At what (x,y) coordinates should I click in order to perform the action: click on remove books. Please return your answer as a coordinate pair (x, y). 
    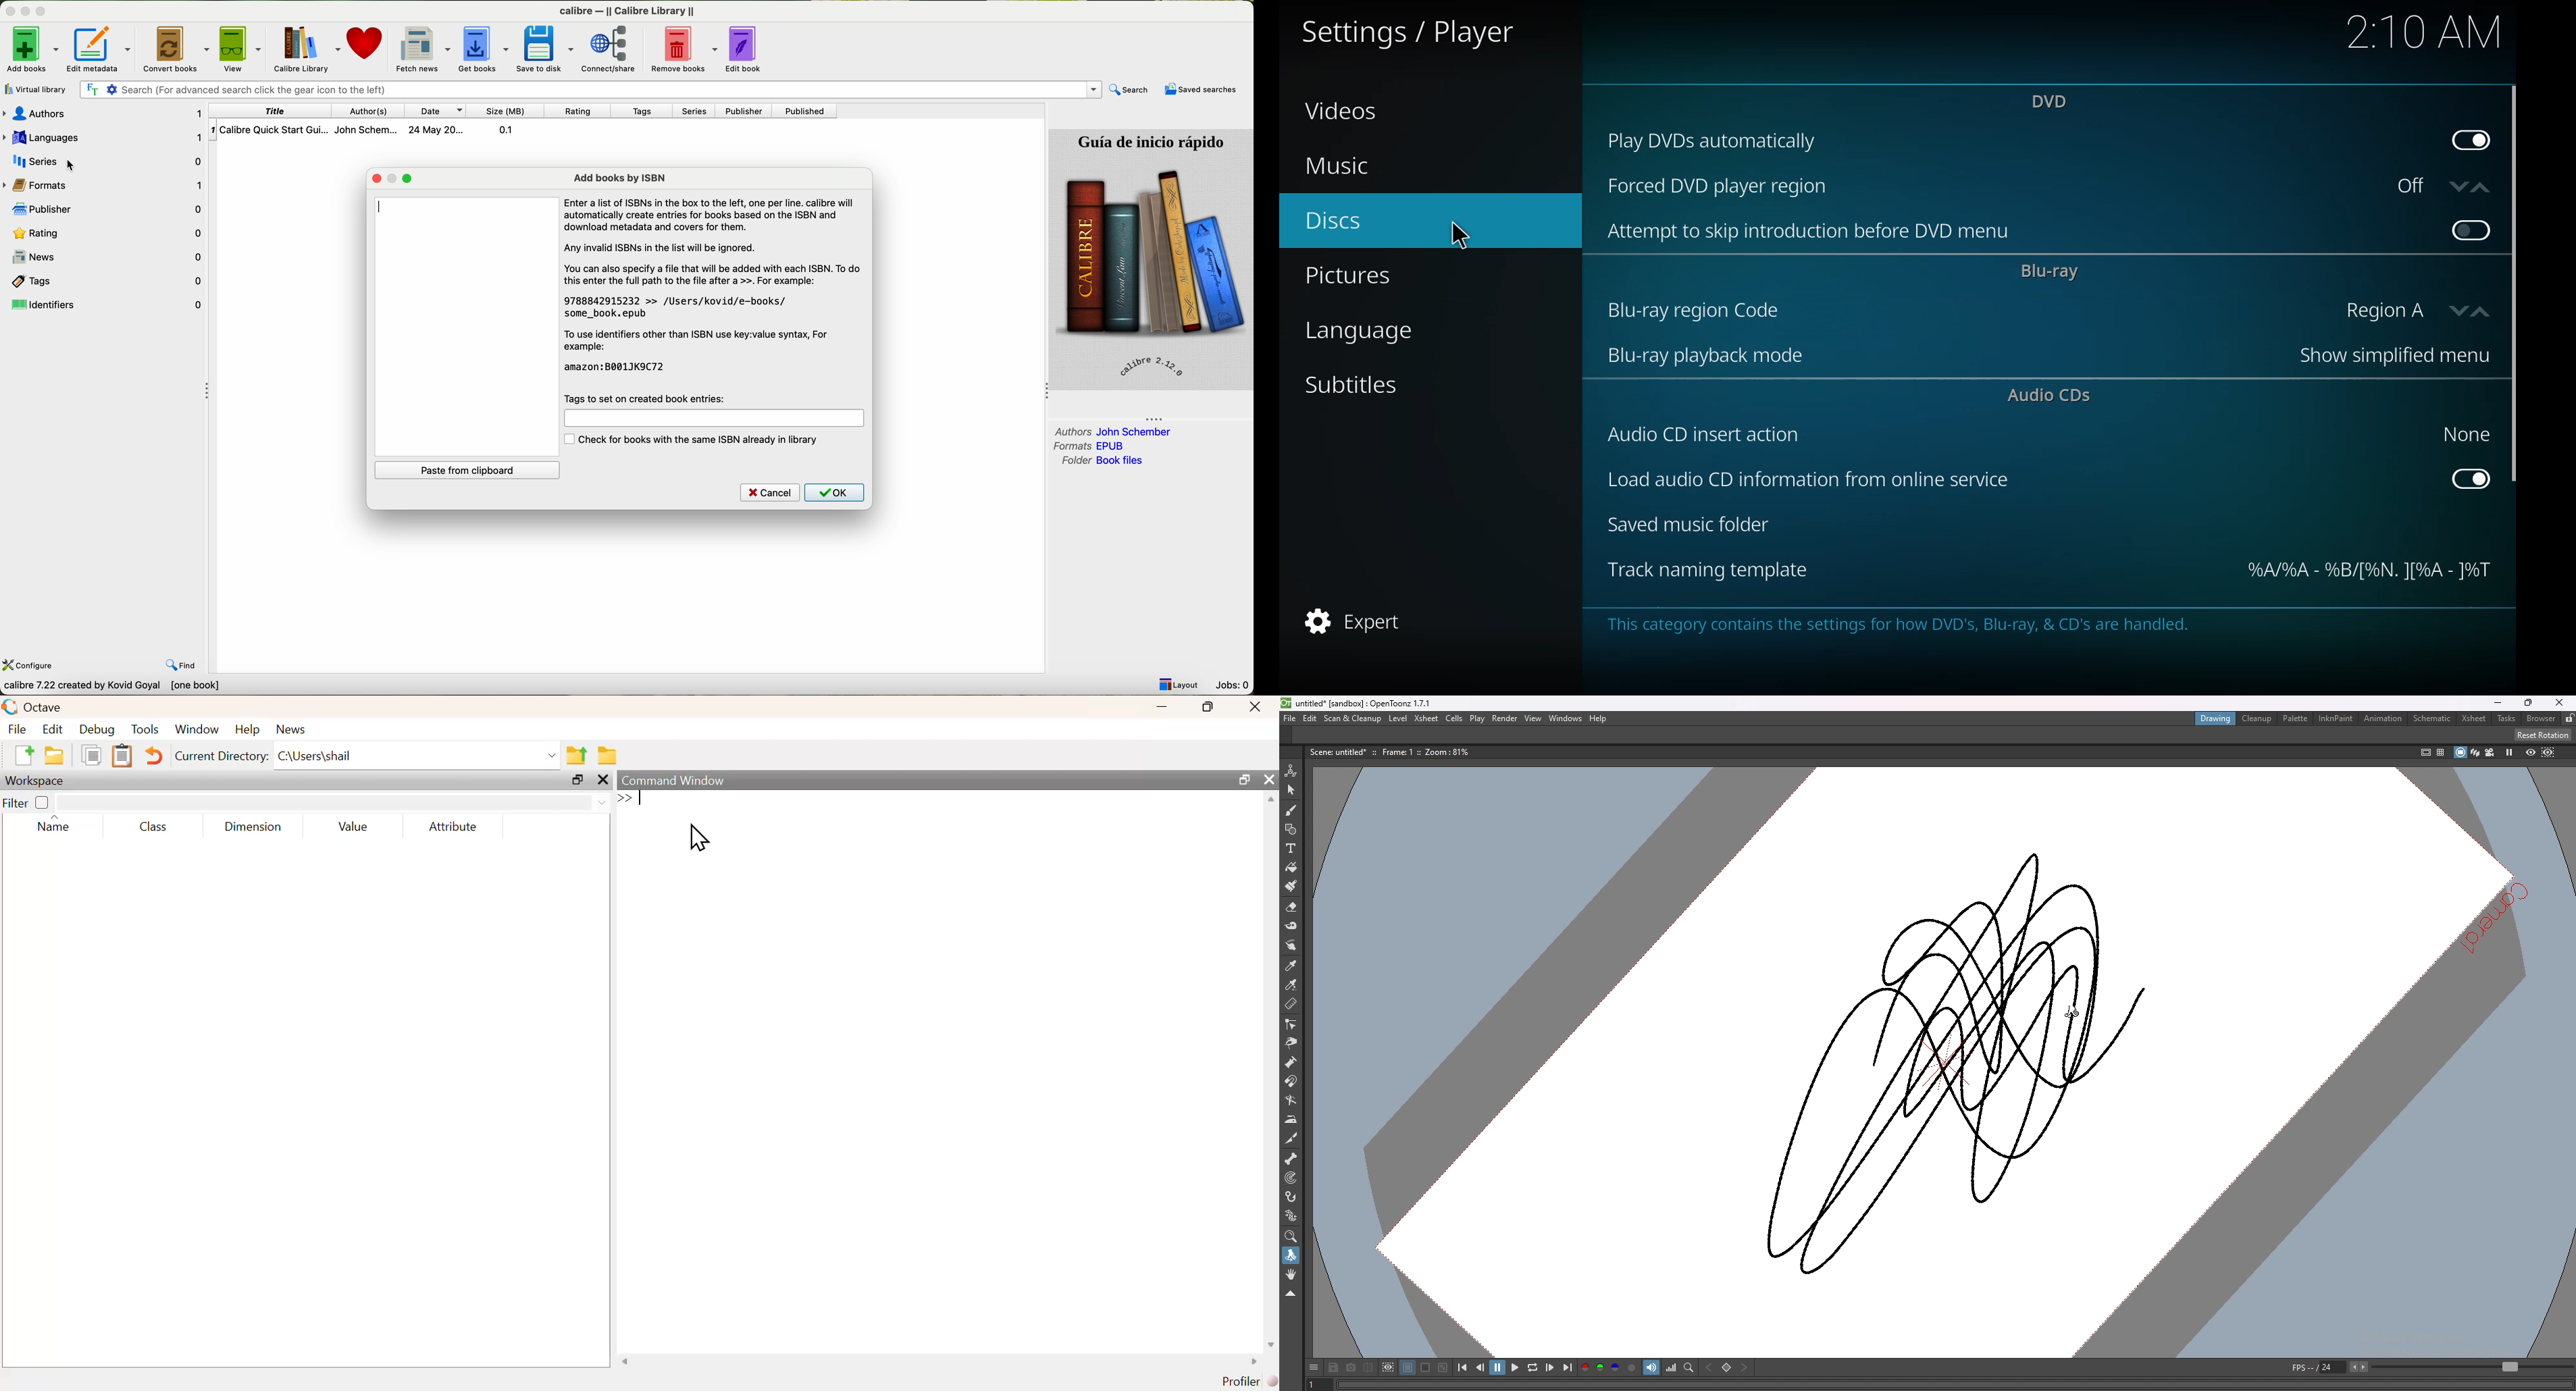
    Looking at the image, I should click on (681, 49).